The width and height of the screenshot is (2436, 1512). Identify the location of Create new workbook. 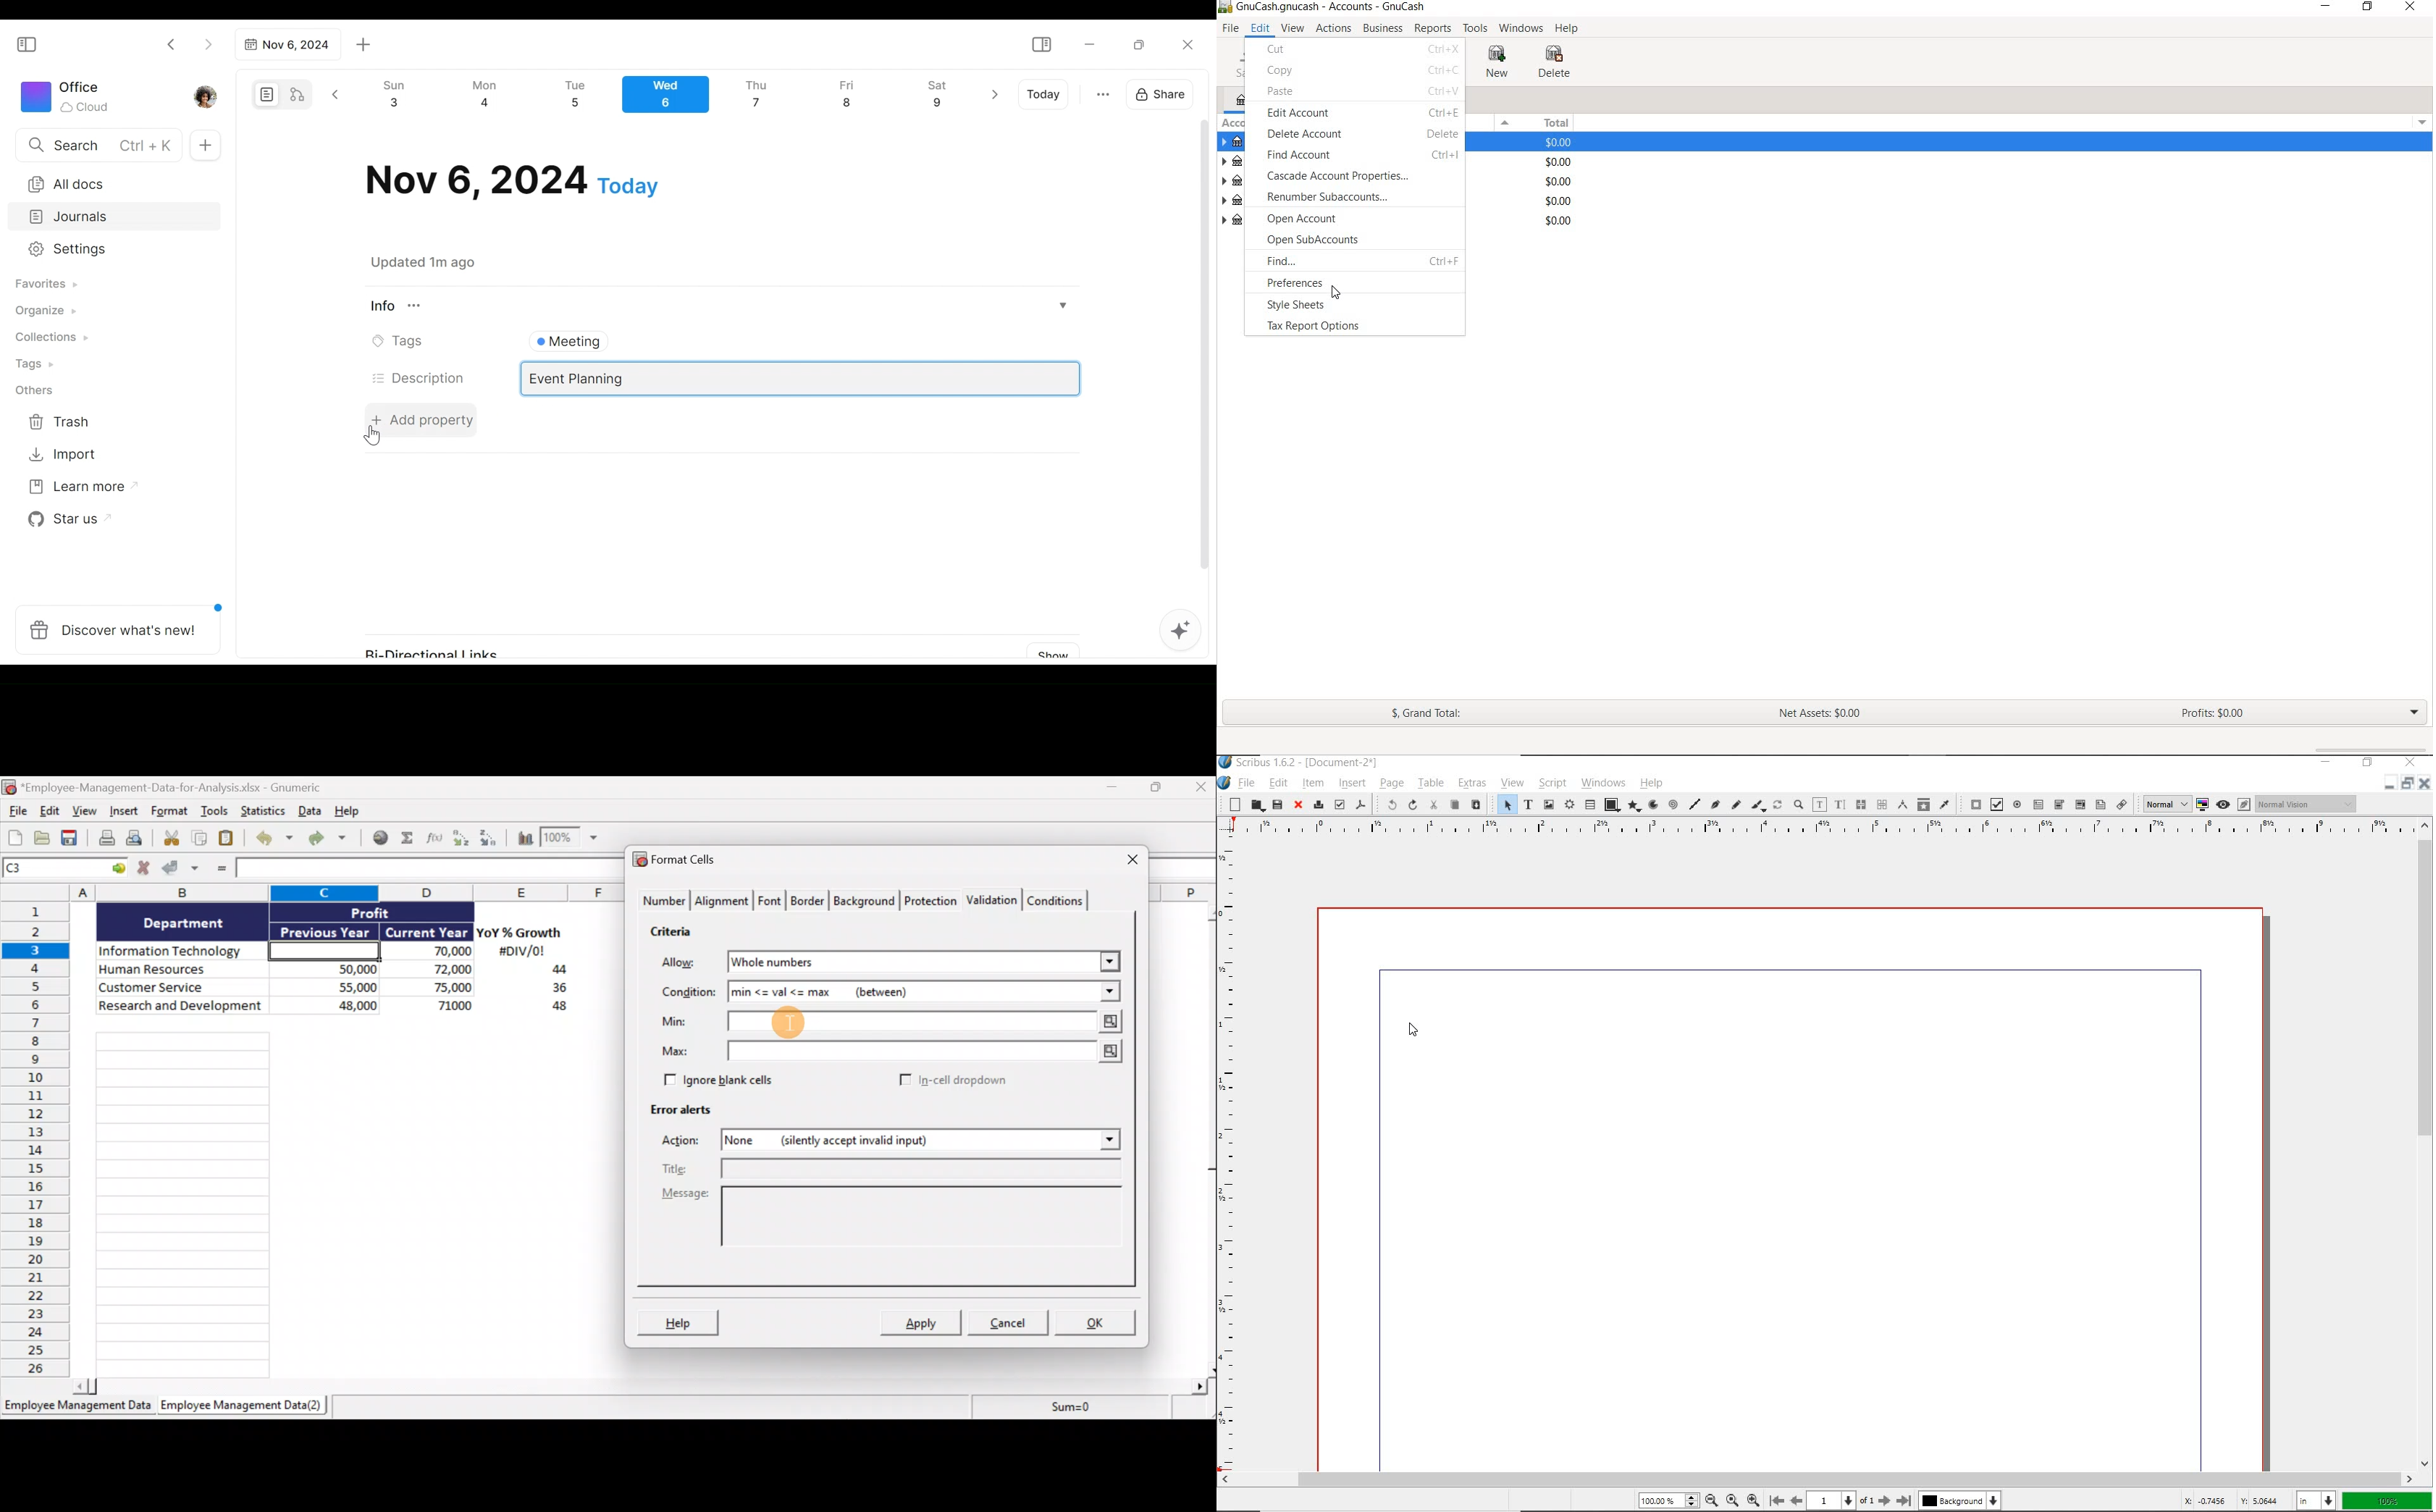
(15, 837).